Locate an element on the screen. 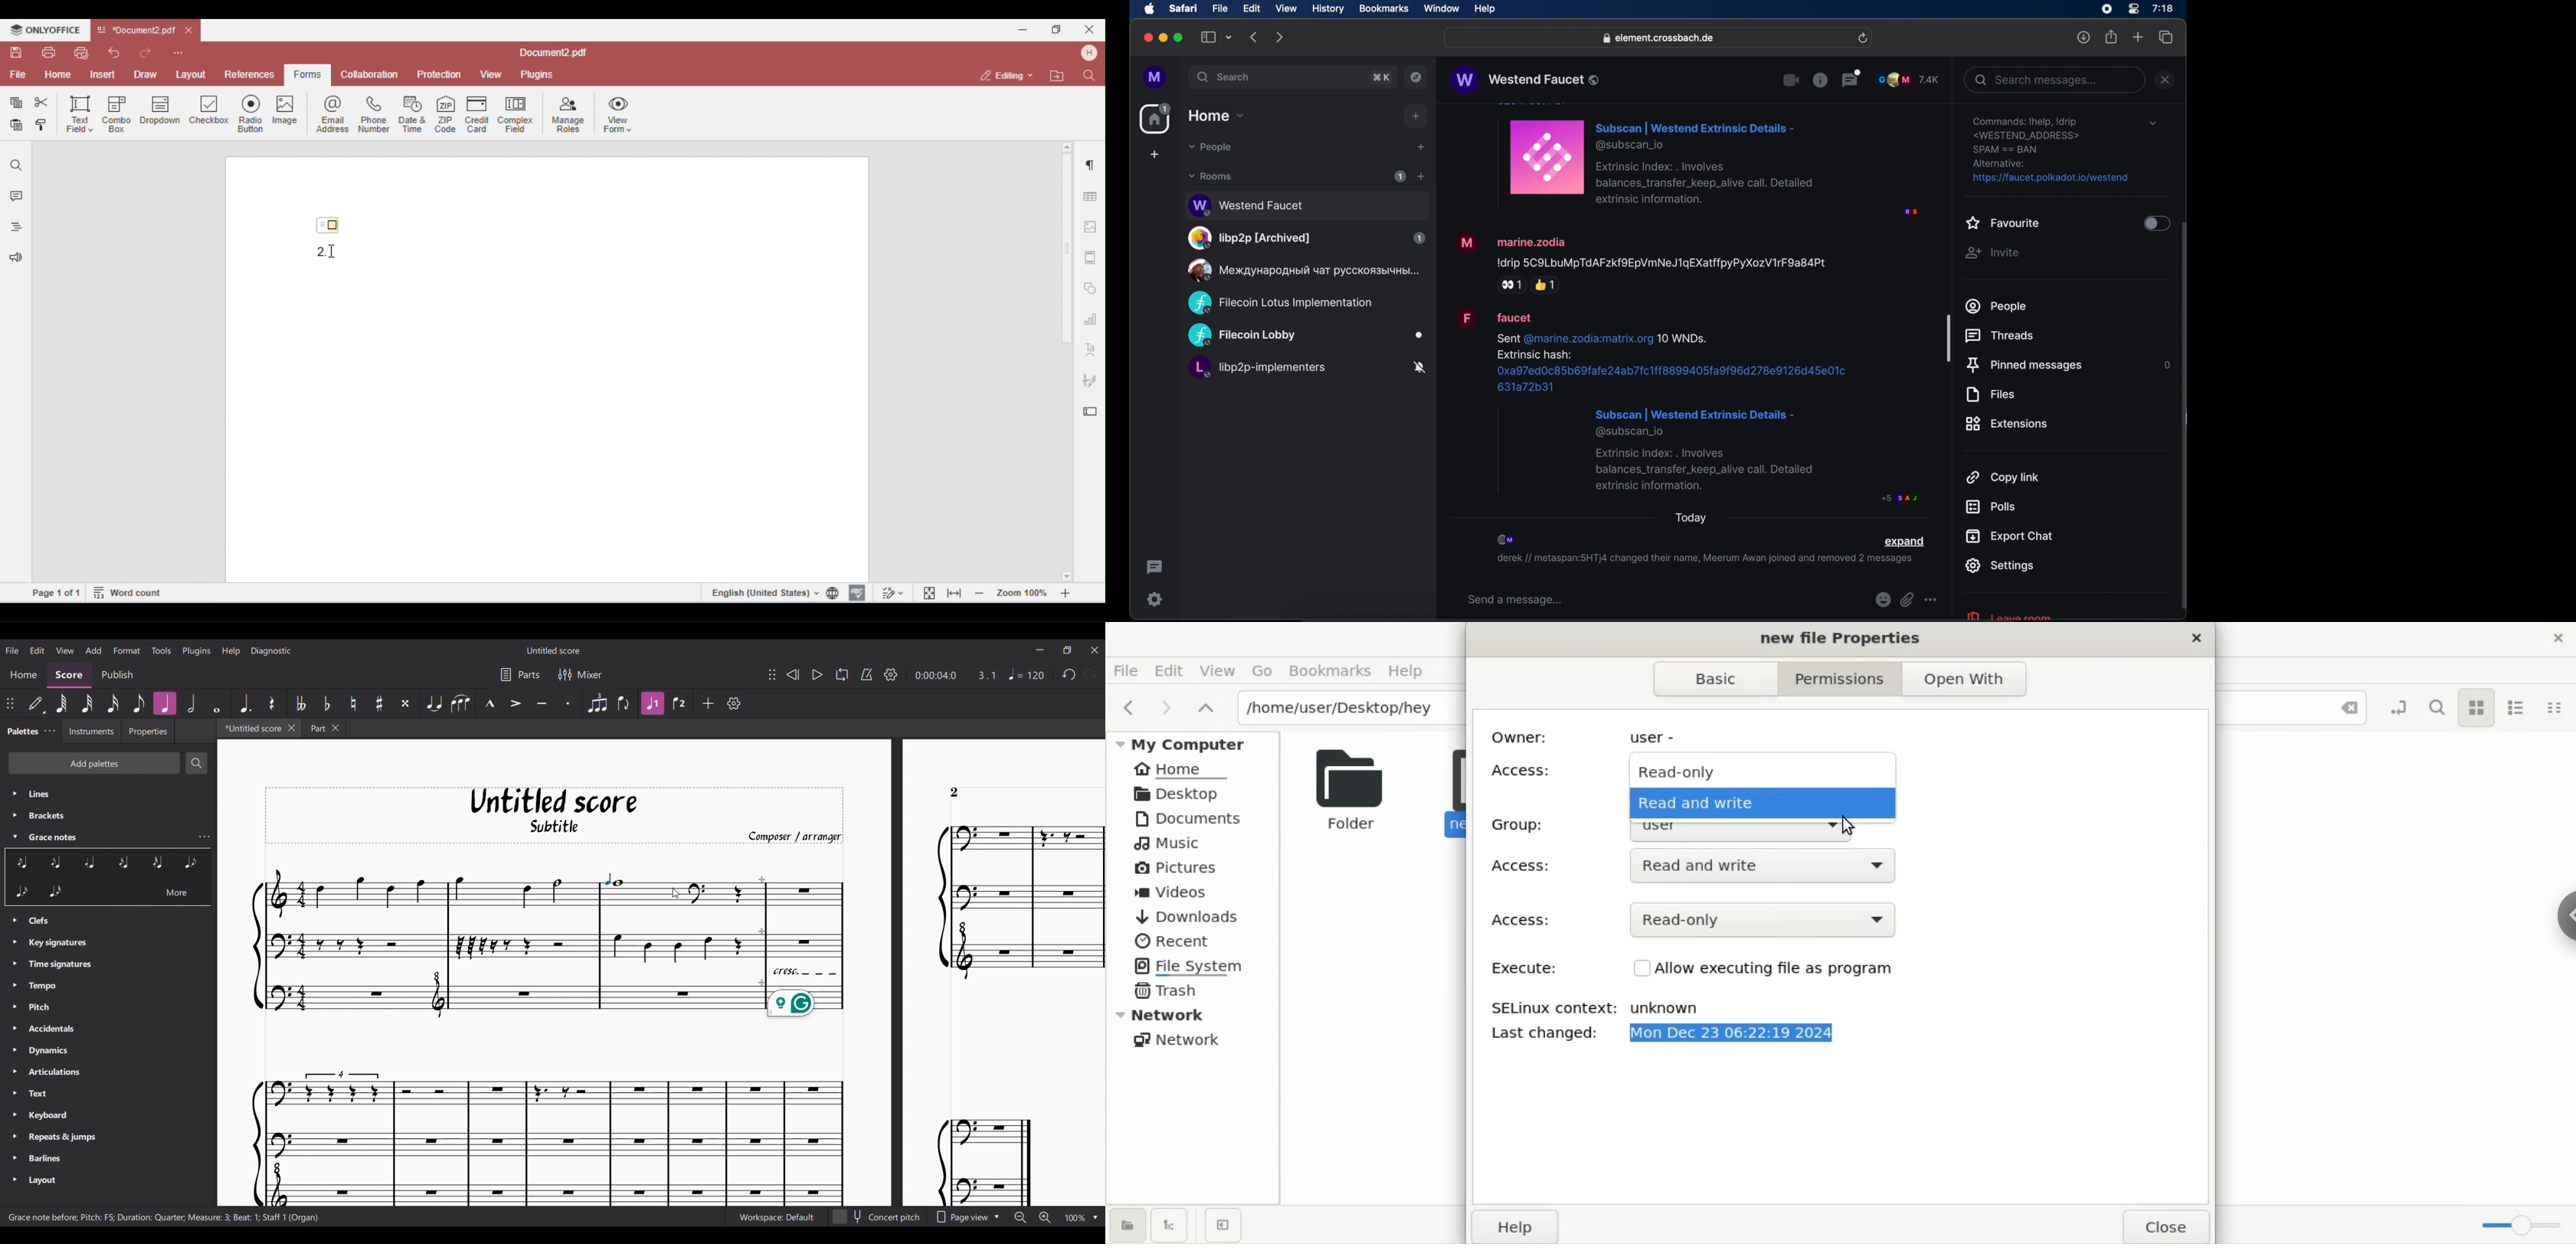 This screenshot has height=1260, width=2576. Zoom options  is located at coordinates (1096, 1218).